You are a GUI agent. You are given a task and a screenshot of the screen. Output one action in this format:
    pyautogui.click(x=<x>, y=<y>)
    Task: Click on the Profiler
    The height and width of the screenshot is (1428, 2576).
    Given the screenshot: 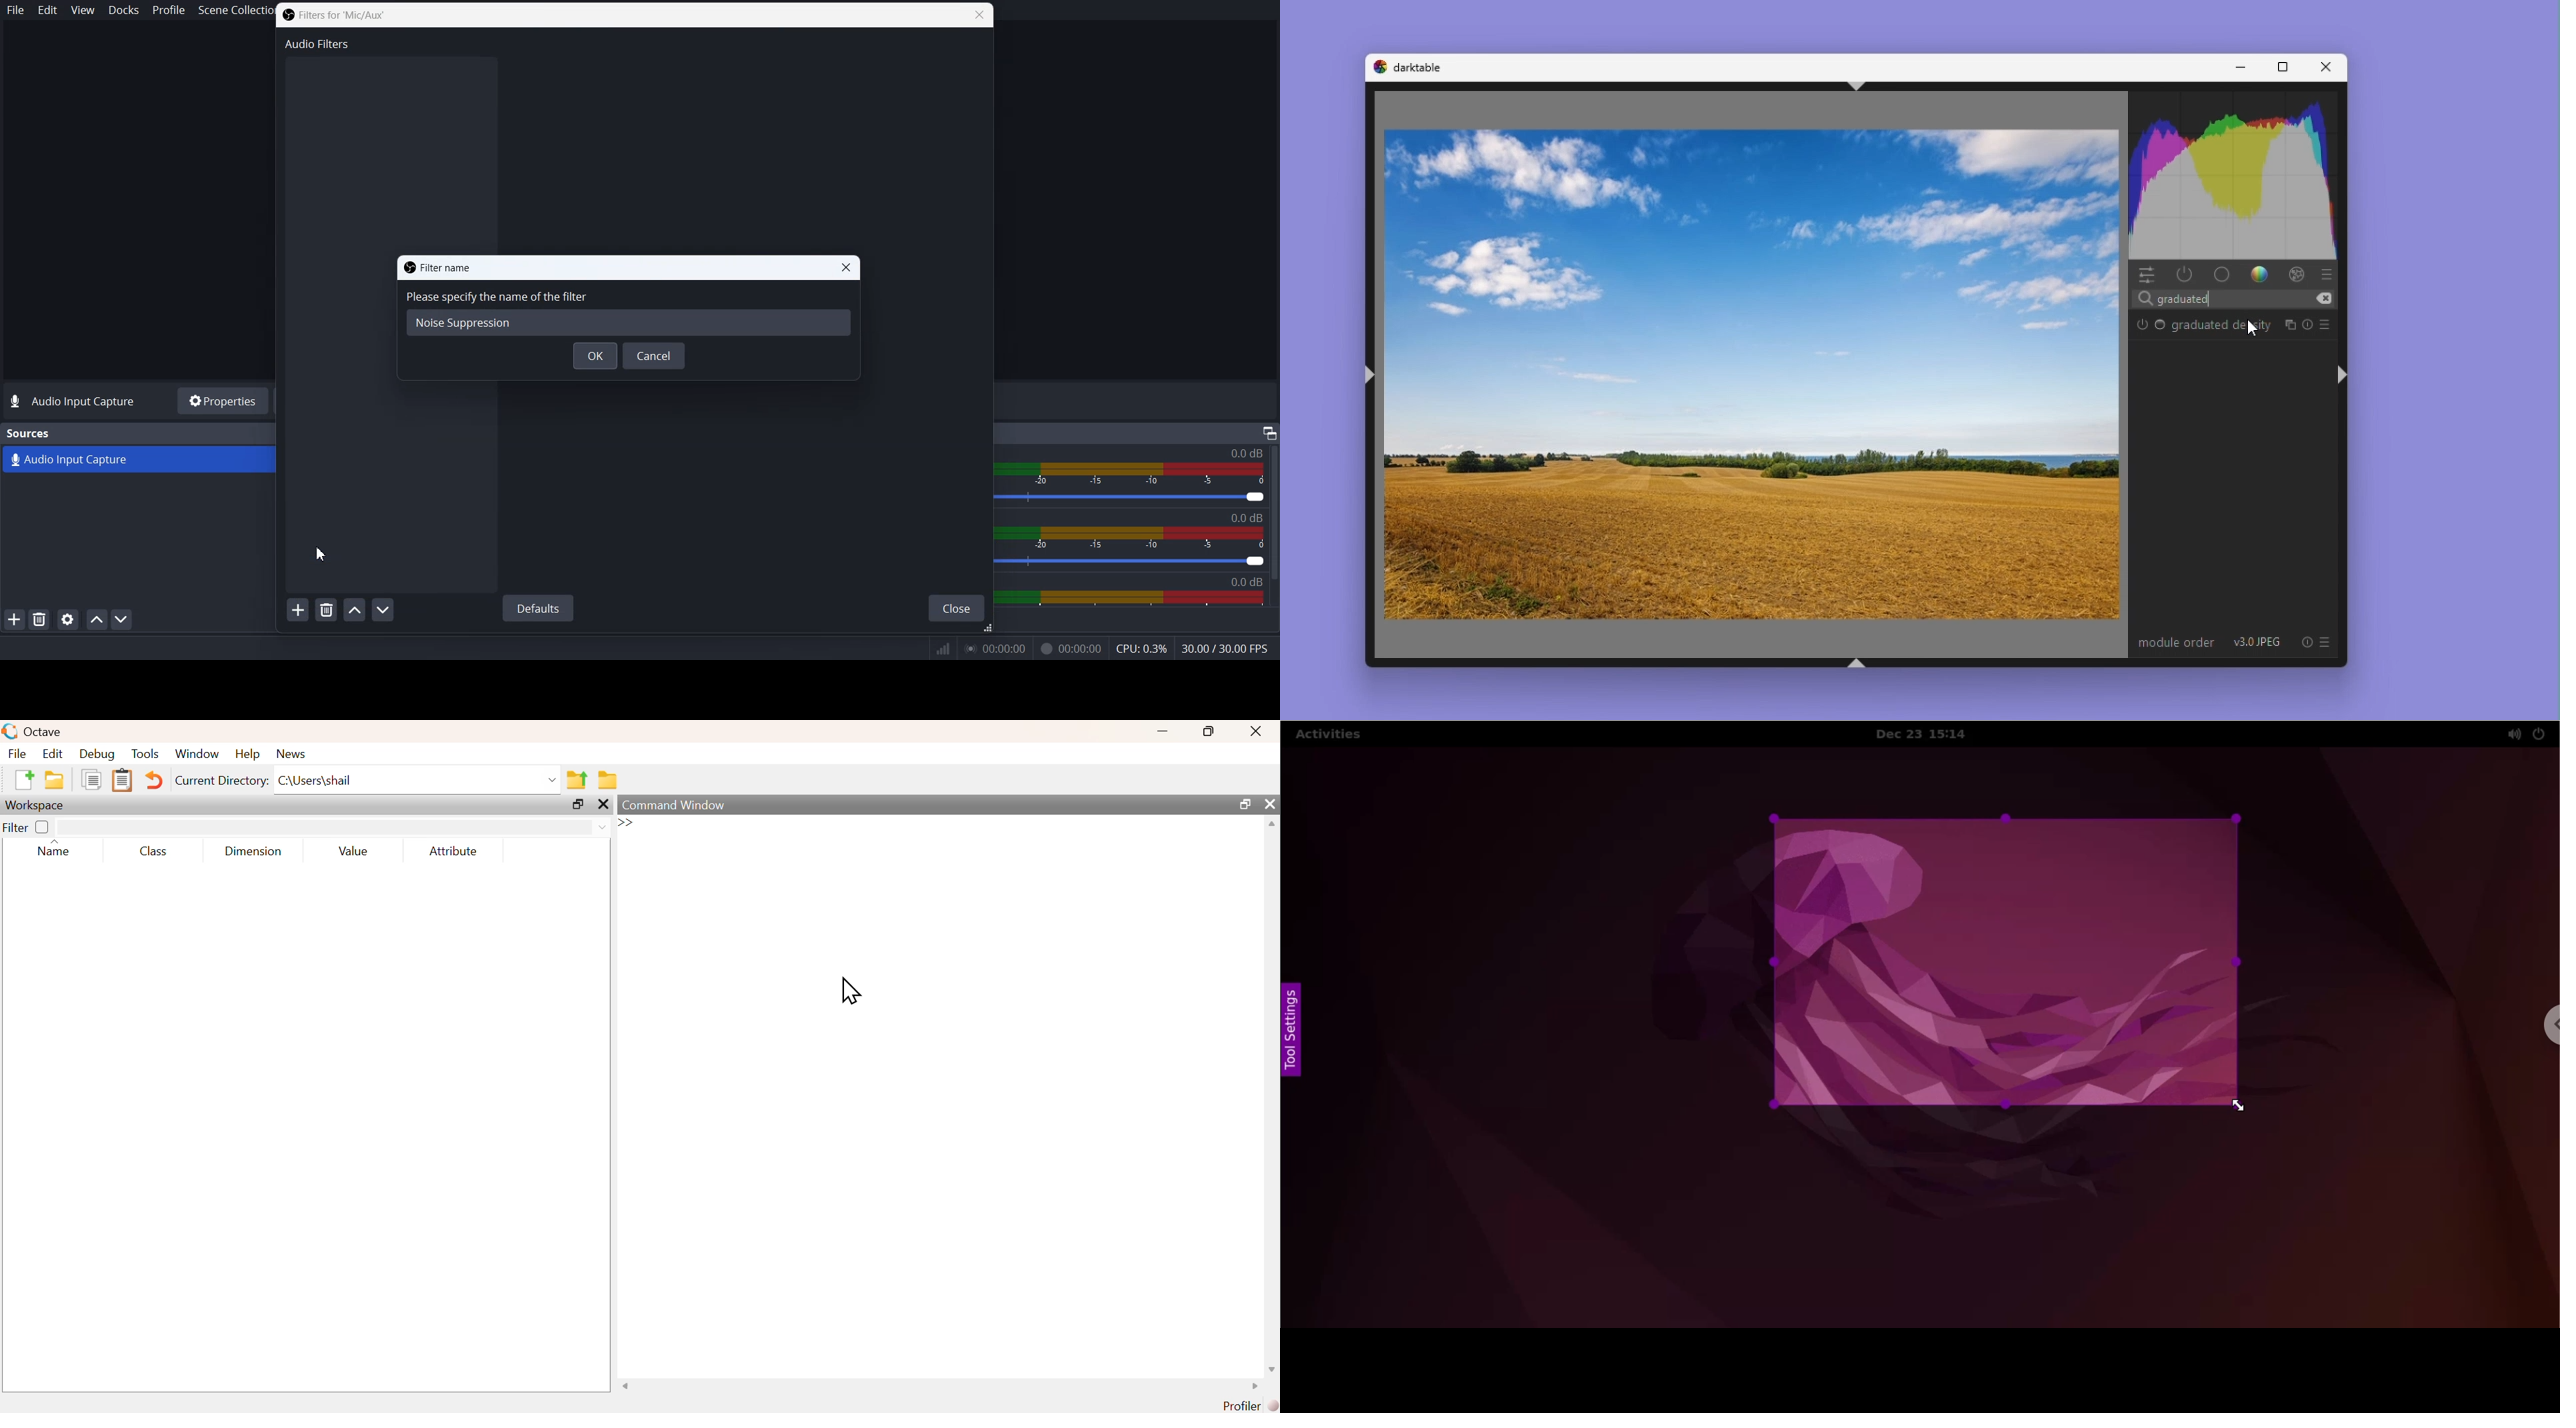 What is the action you would take?
    pyautogui.click(x=1251, y=1405)
    